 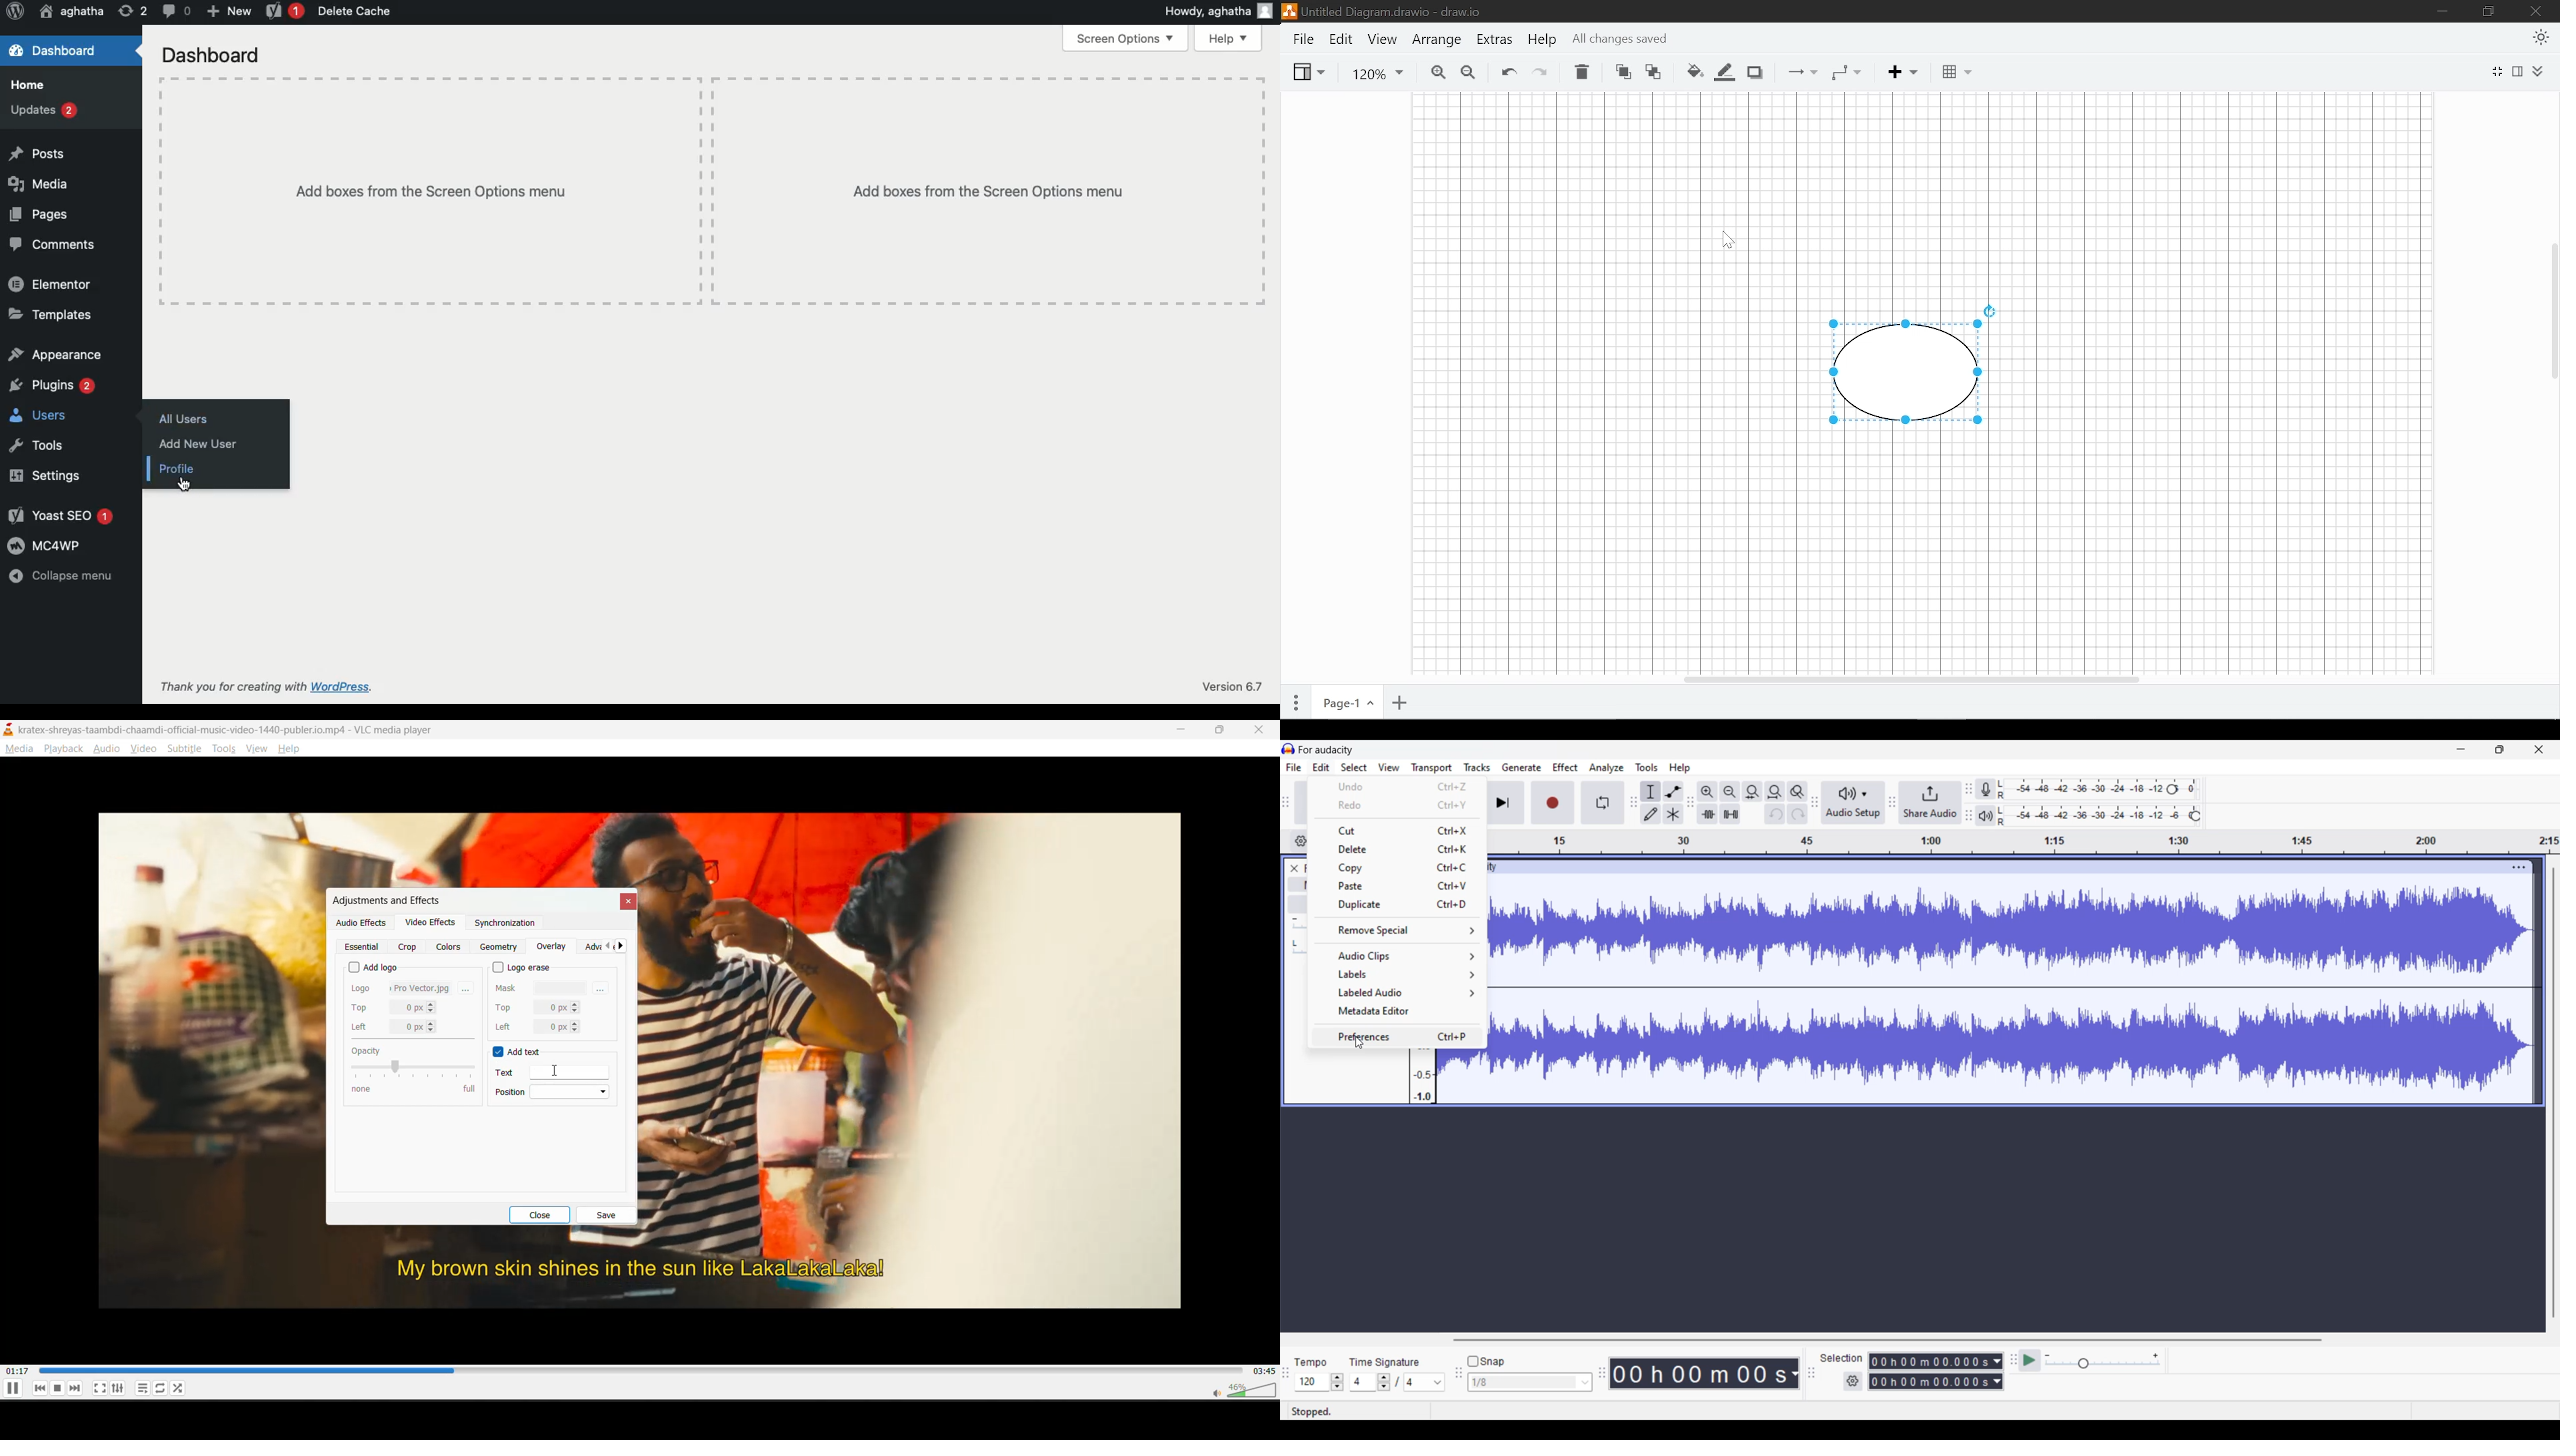 What do you see at coordinates (1359, 1046) in the screenshot?
I see `cursor` at bounding box center [1359, 1046].